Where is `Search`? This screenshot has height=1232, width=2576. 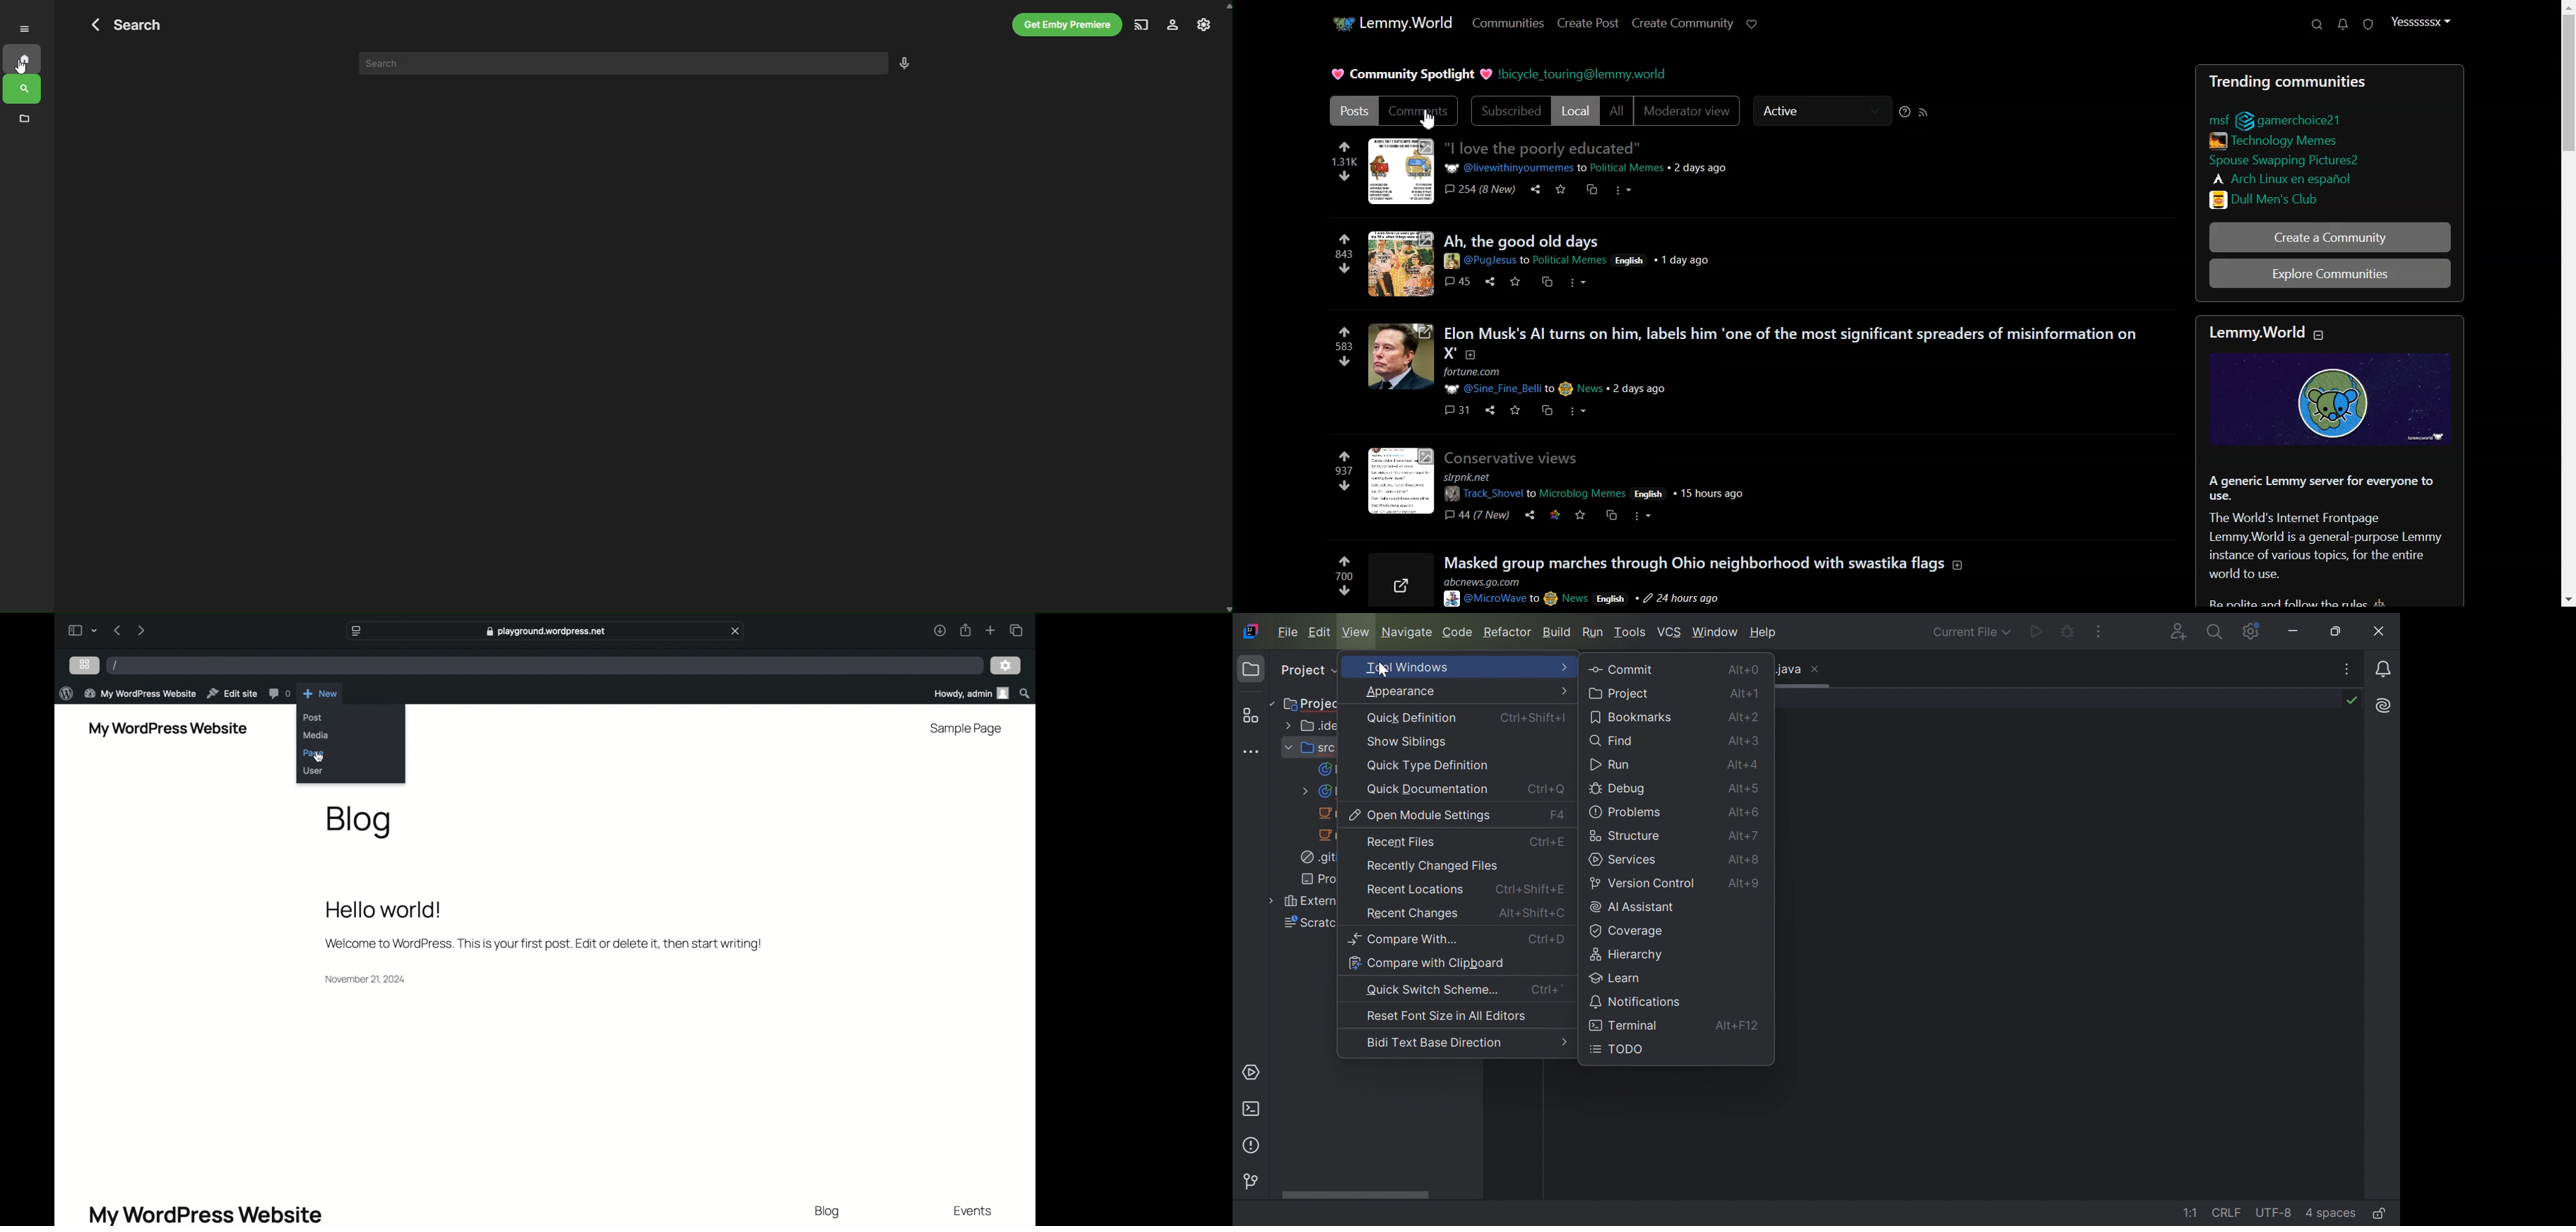 Search is located at coordinates (127, 24).